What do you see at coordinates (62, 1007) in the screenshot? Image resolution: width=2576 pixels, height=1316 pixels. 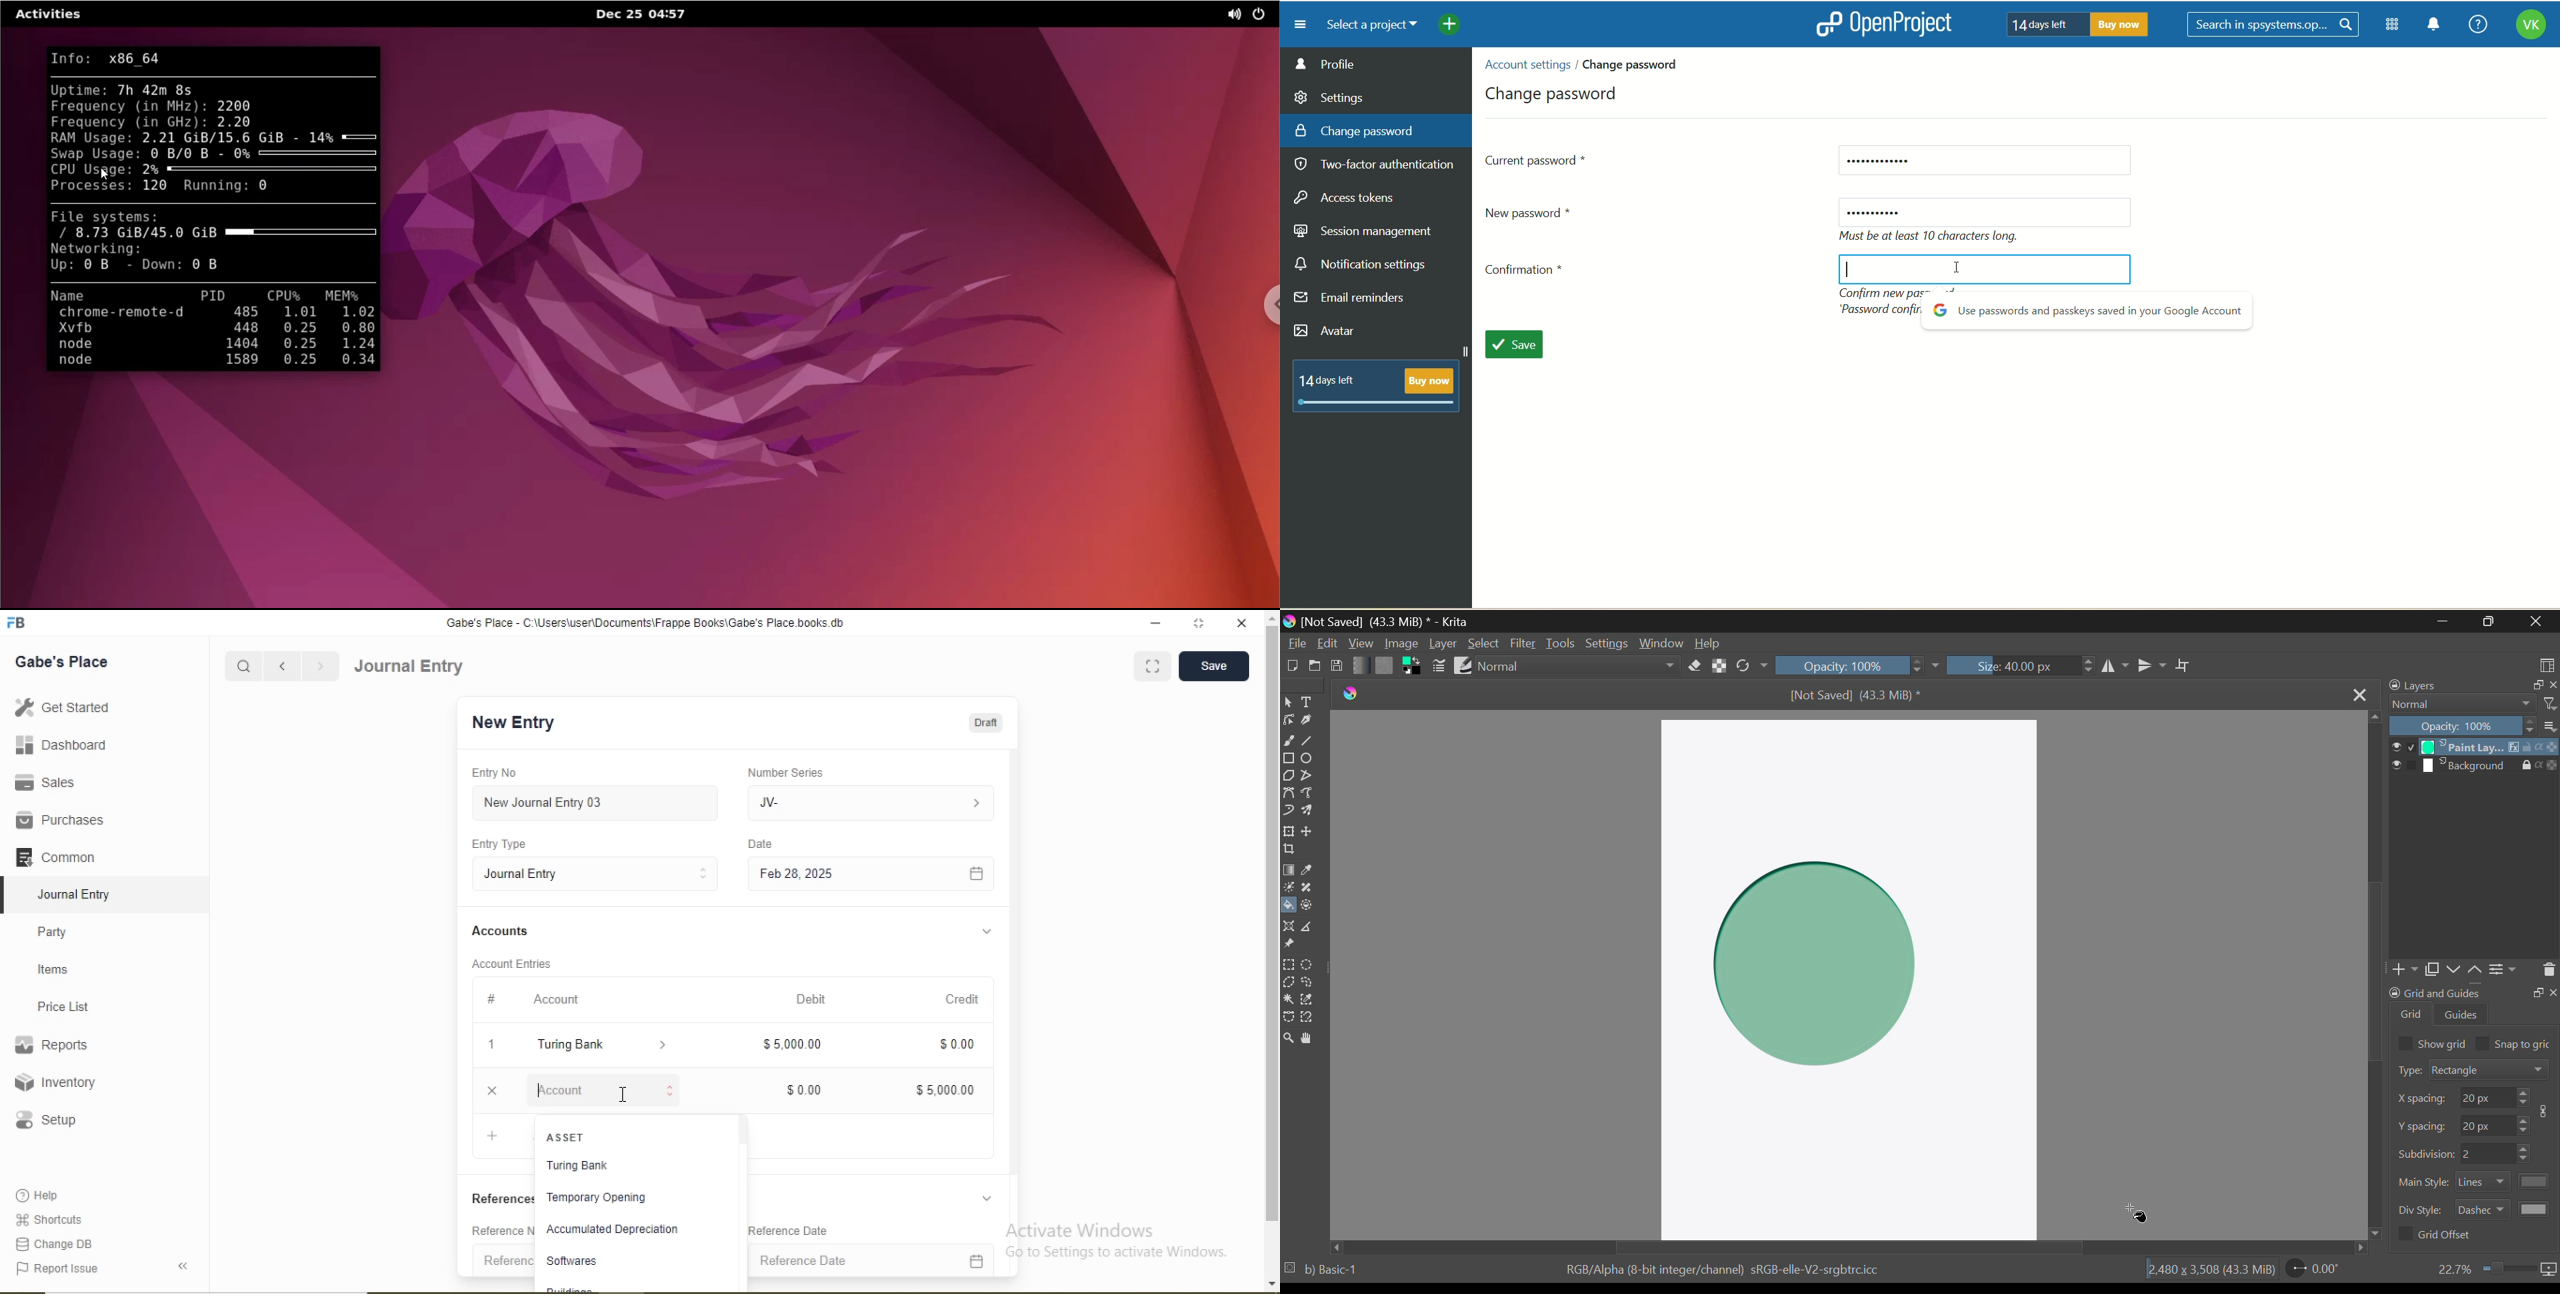 I see `Price List` at bounding box center [62, 1007].